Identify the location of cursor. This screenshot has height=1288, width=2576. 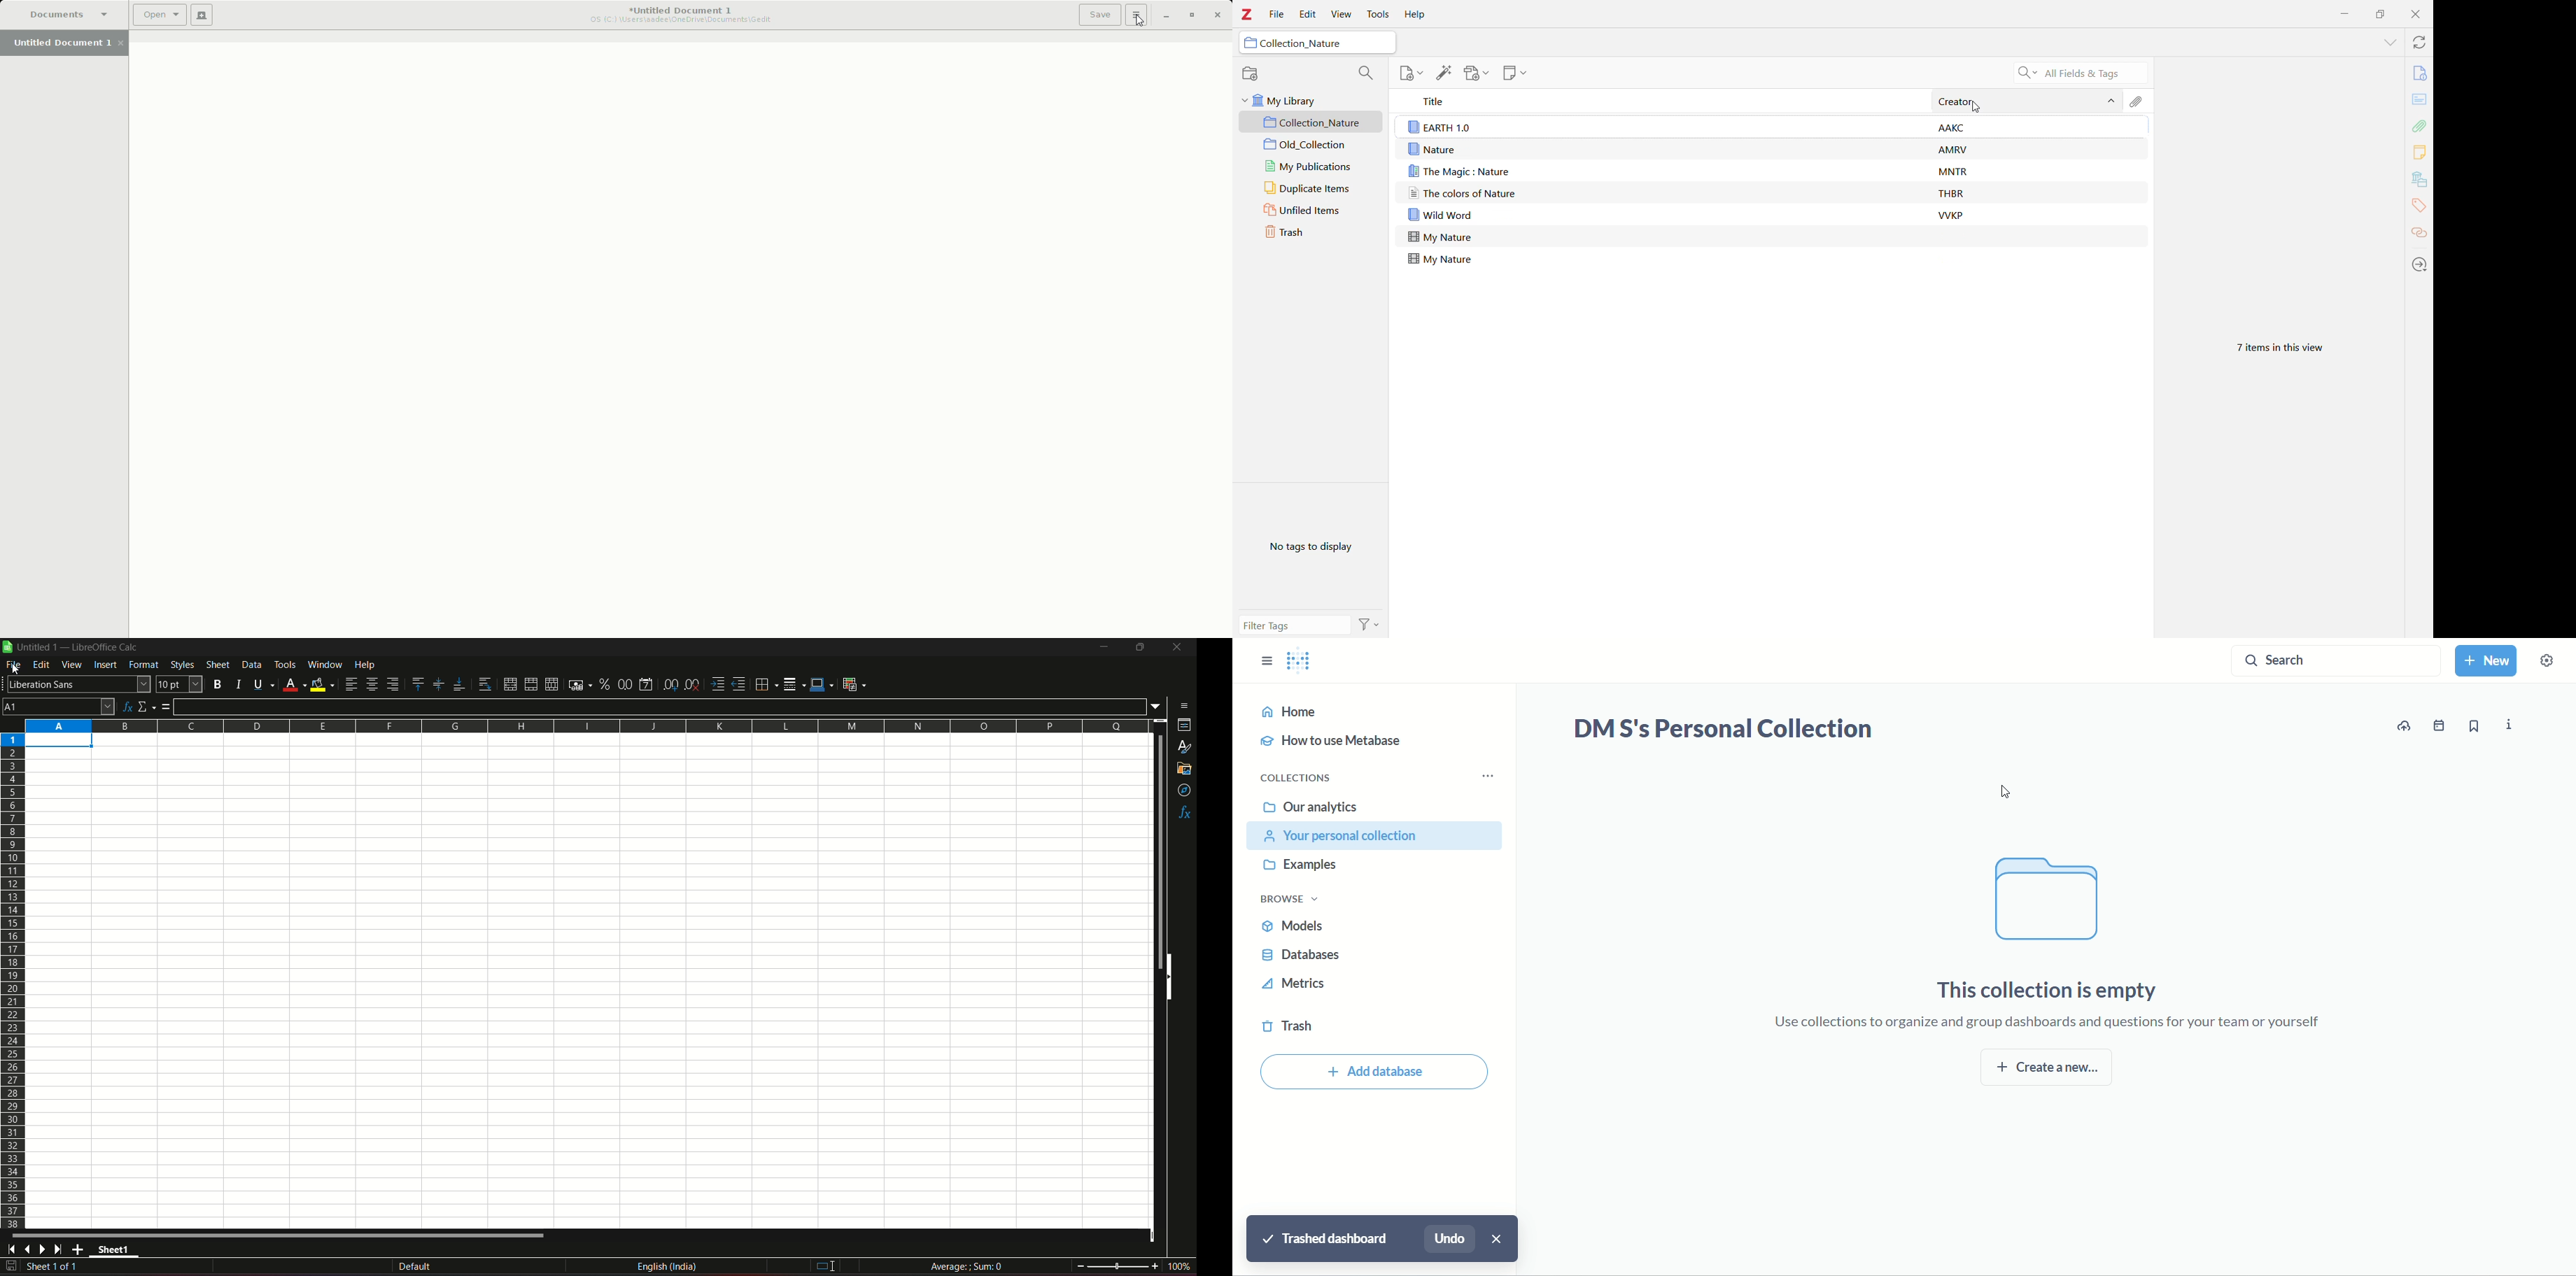
(18, 671).